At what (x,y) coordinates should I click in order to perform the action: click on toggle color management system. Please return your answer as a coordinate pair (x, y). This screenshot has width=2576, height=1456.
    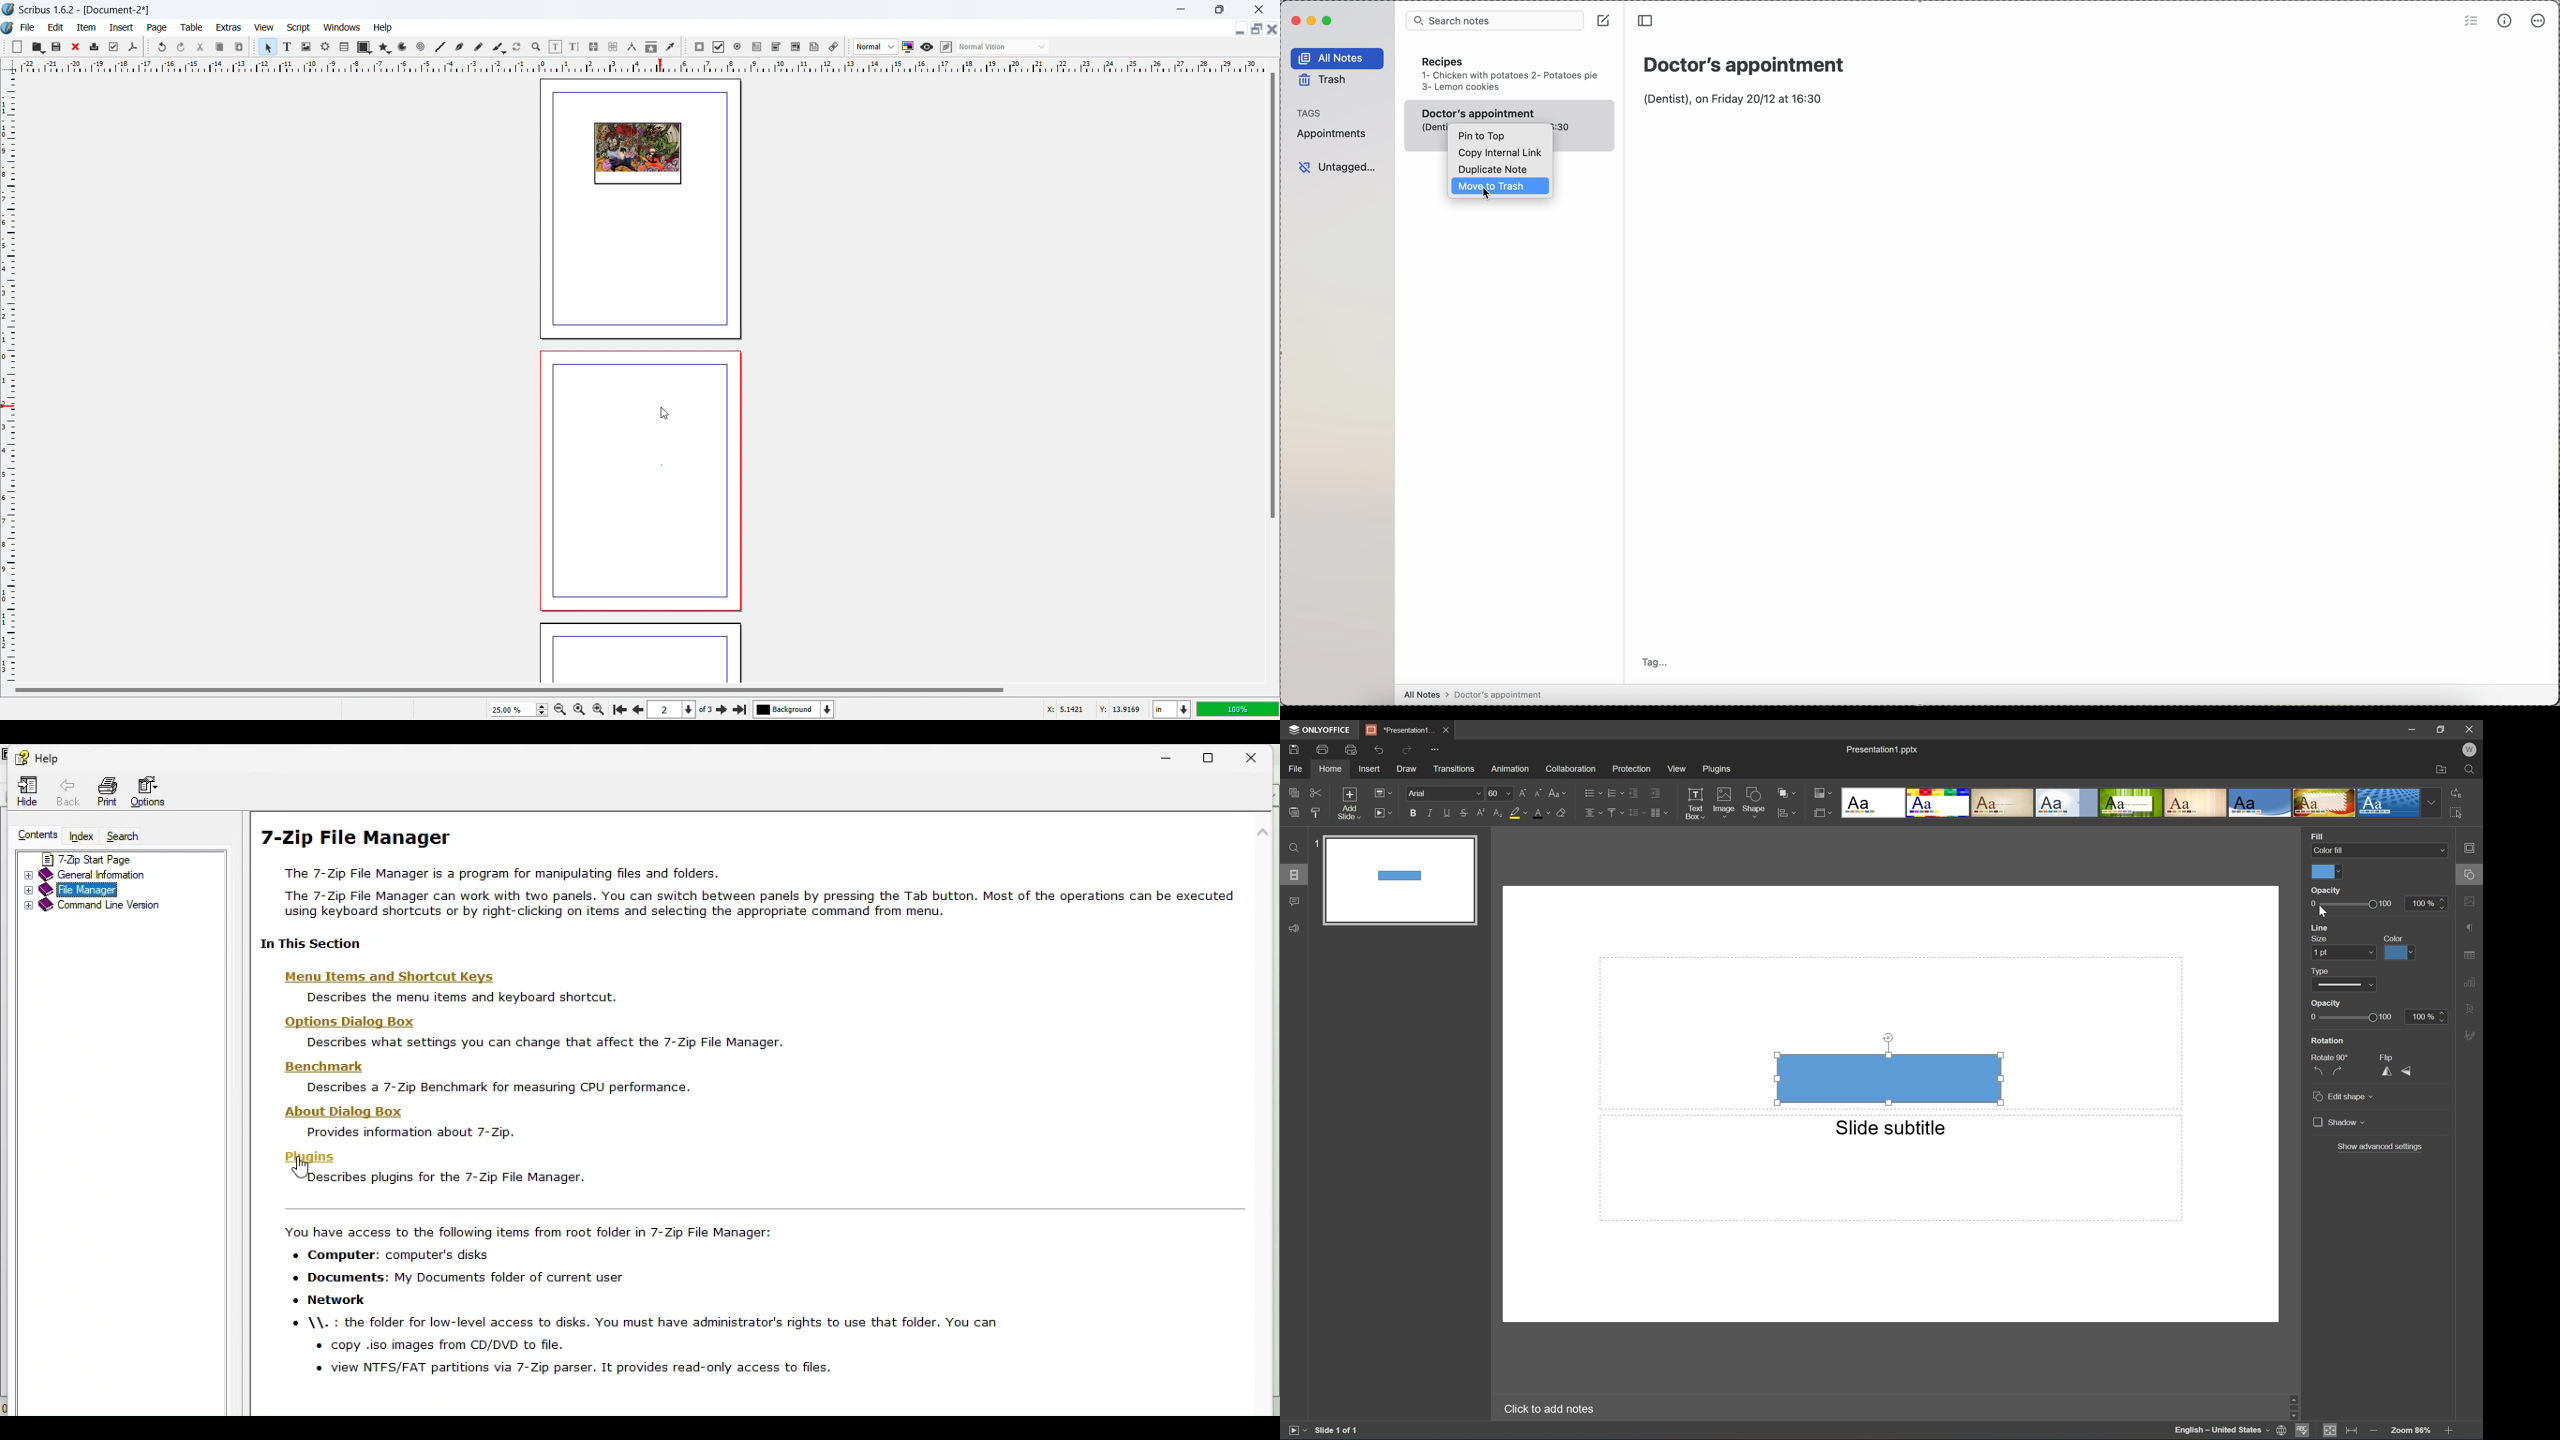
    Looking at the image, I should click on (909, 47).